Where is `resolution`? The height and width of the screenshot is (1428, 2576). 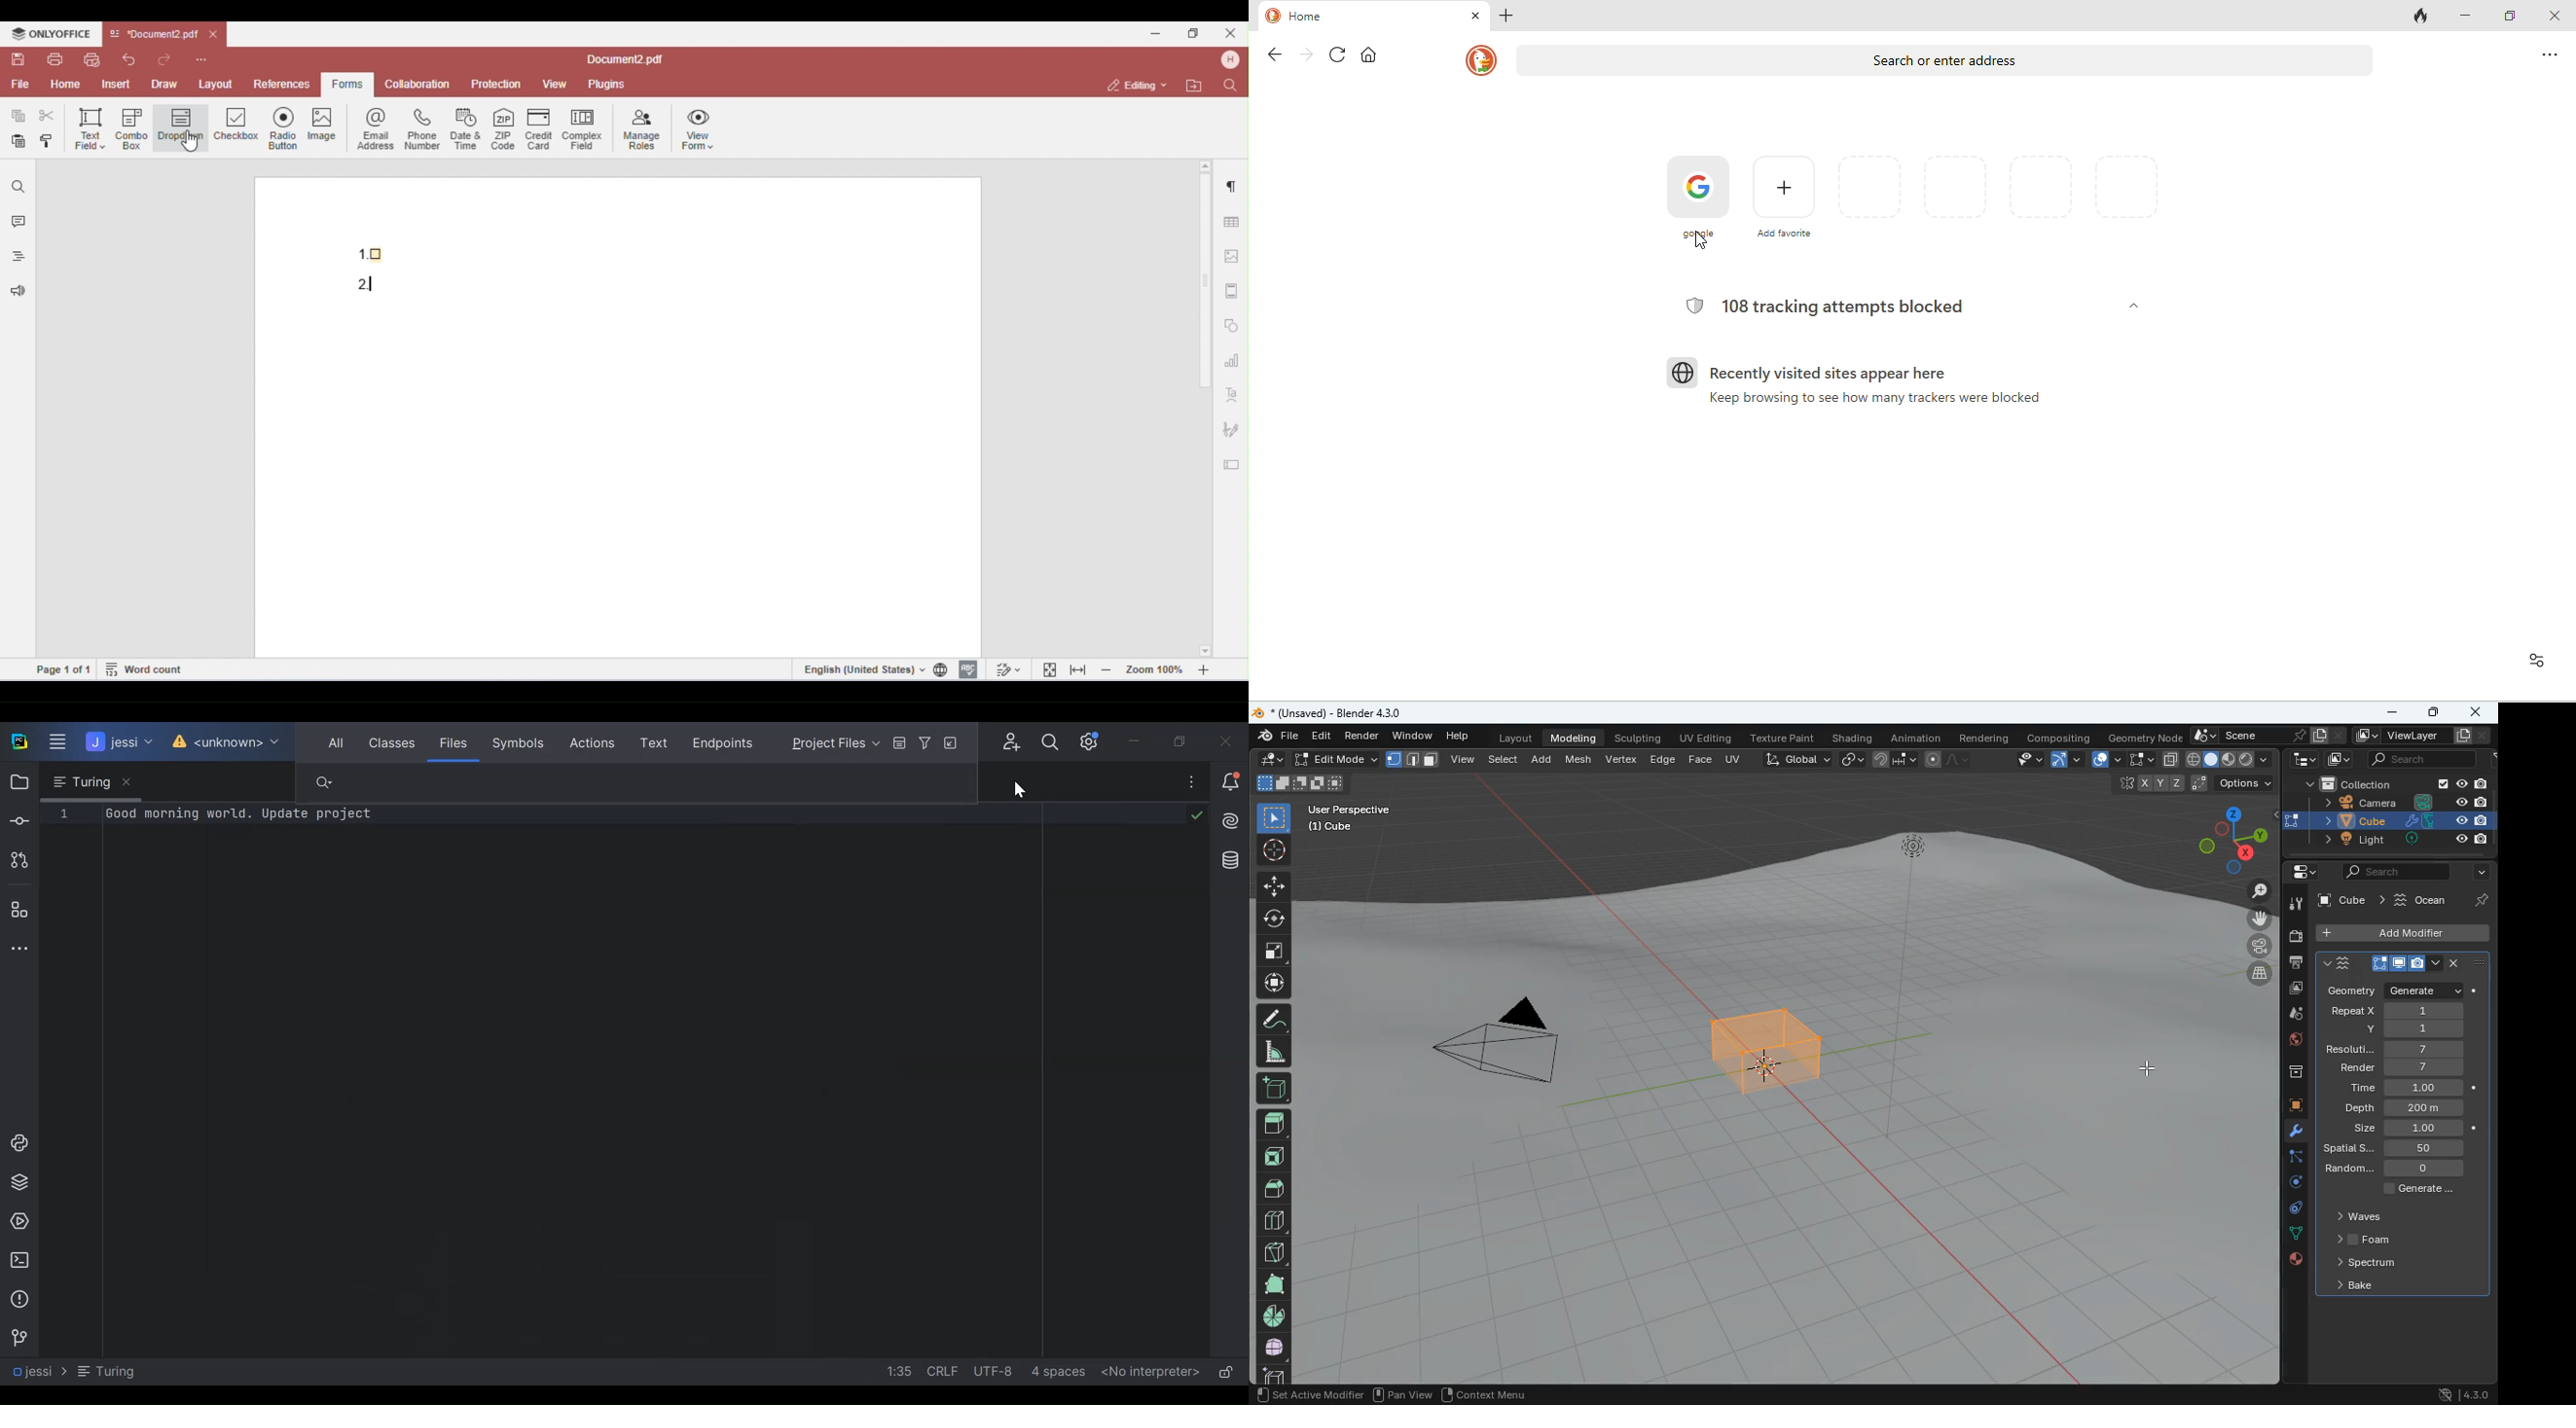 resolution is located at coordinates (2396, 1049).